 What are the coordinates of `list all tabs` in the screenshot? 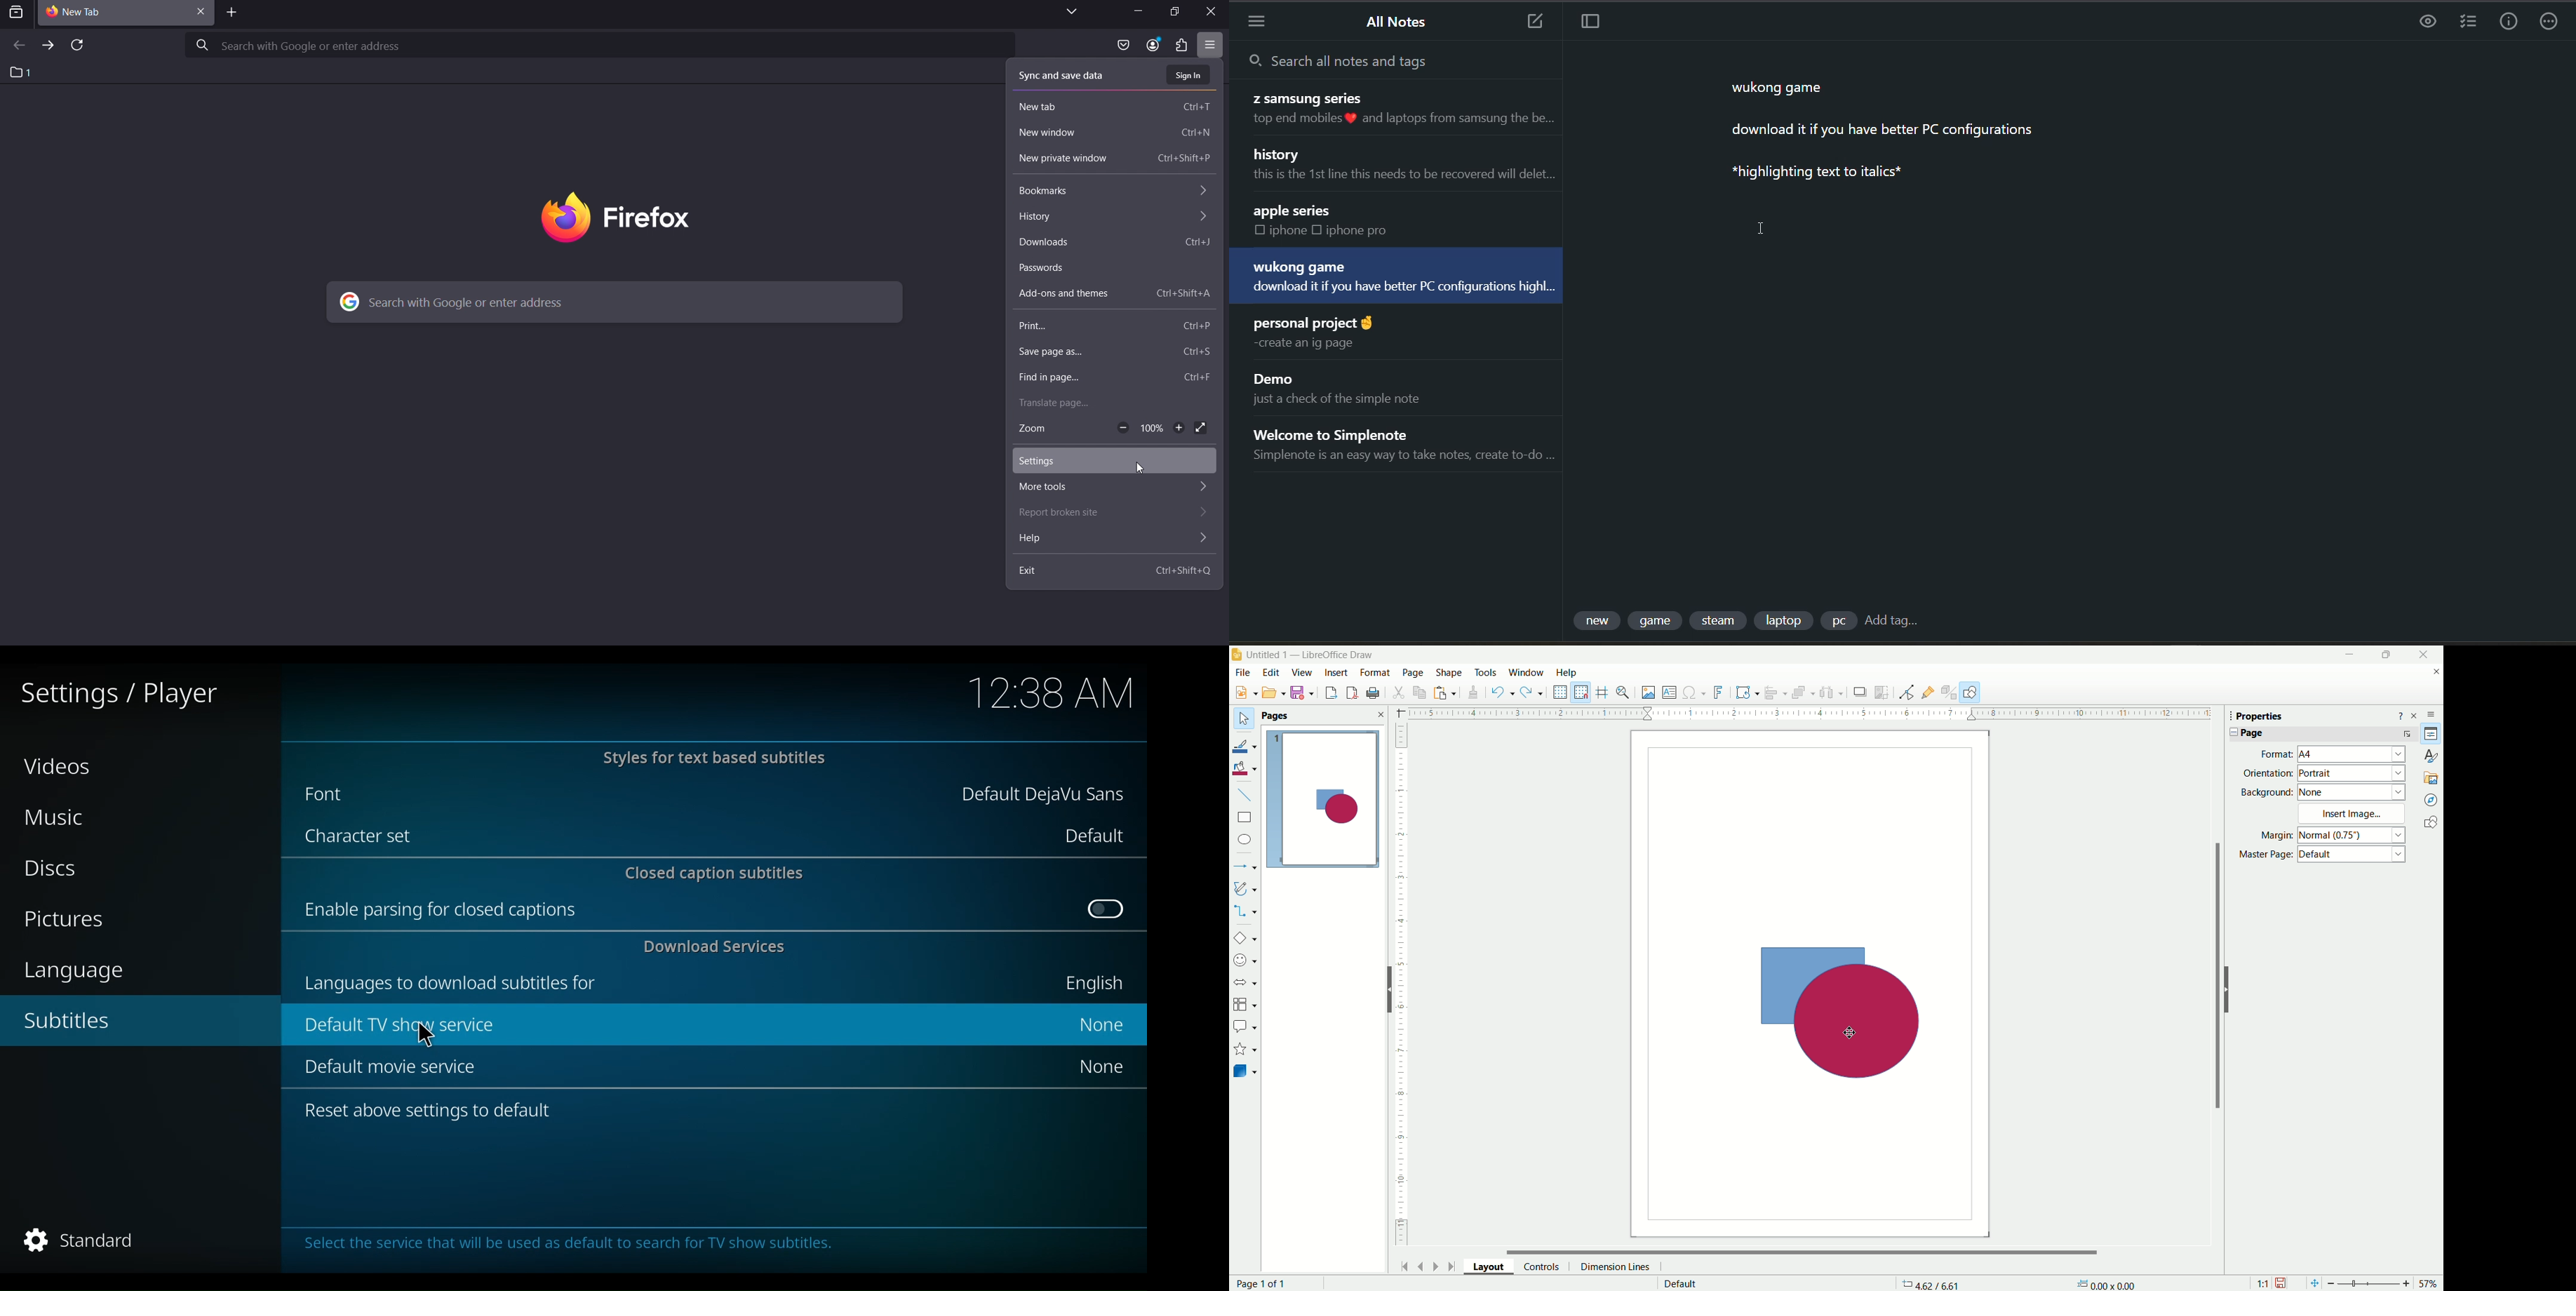 It's located at (1067, 12).